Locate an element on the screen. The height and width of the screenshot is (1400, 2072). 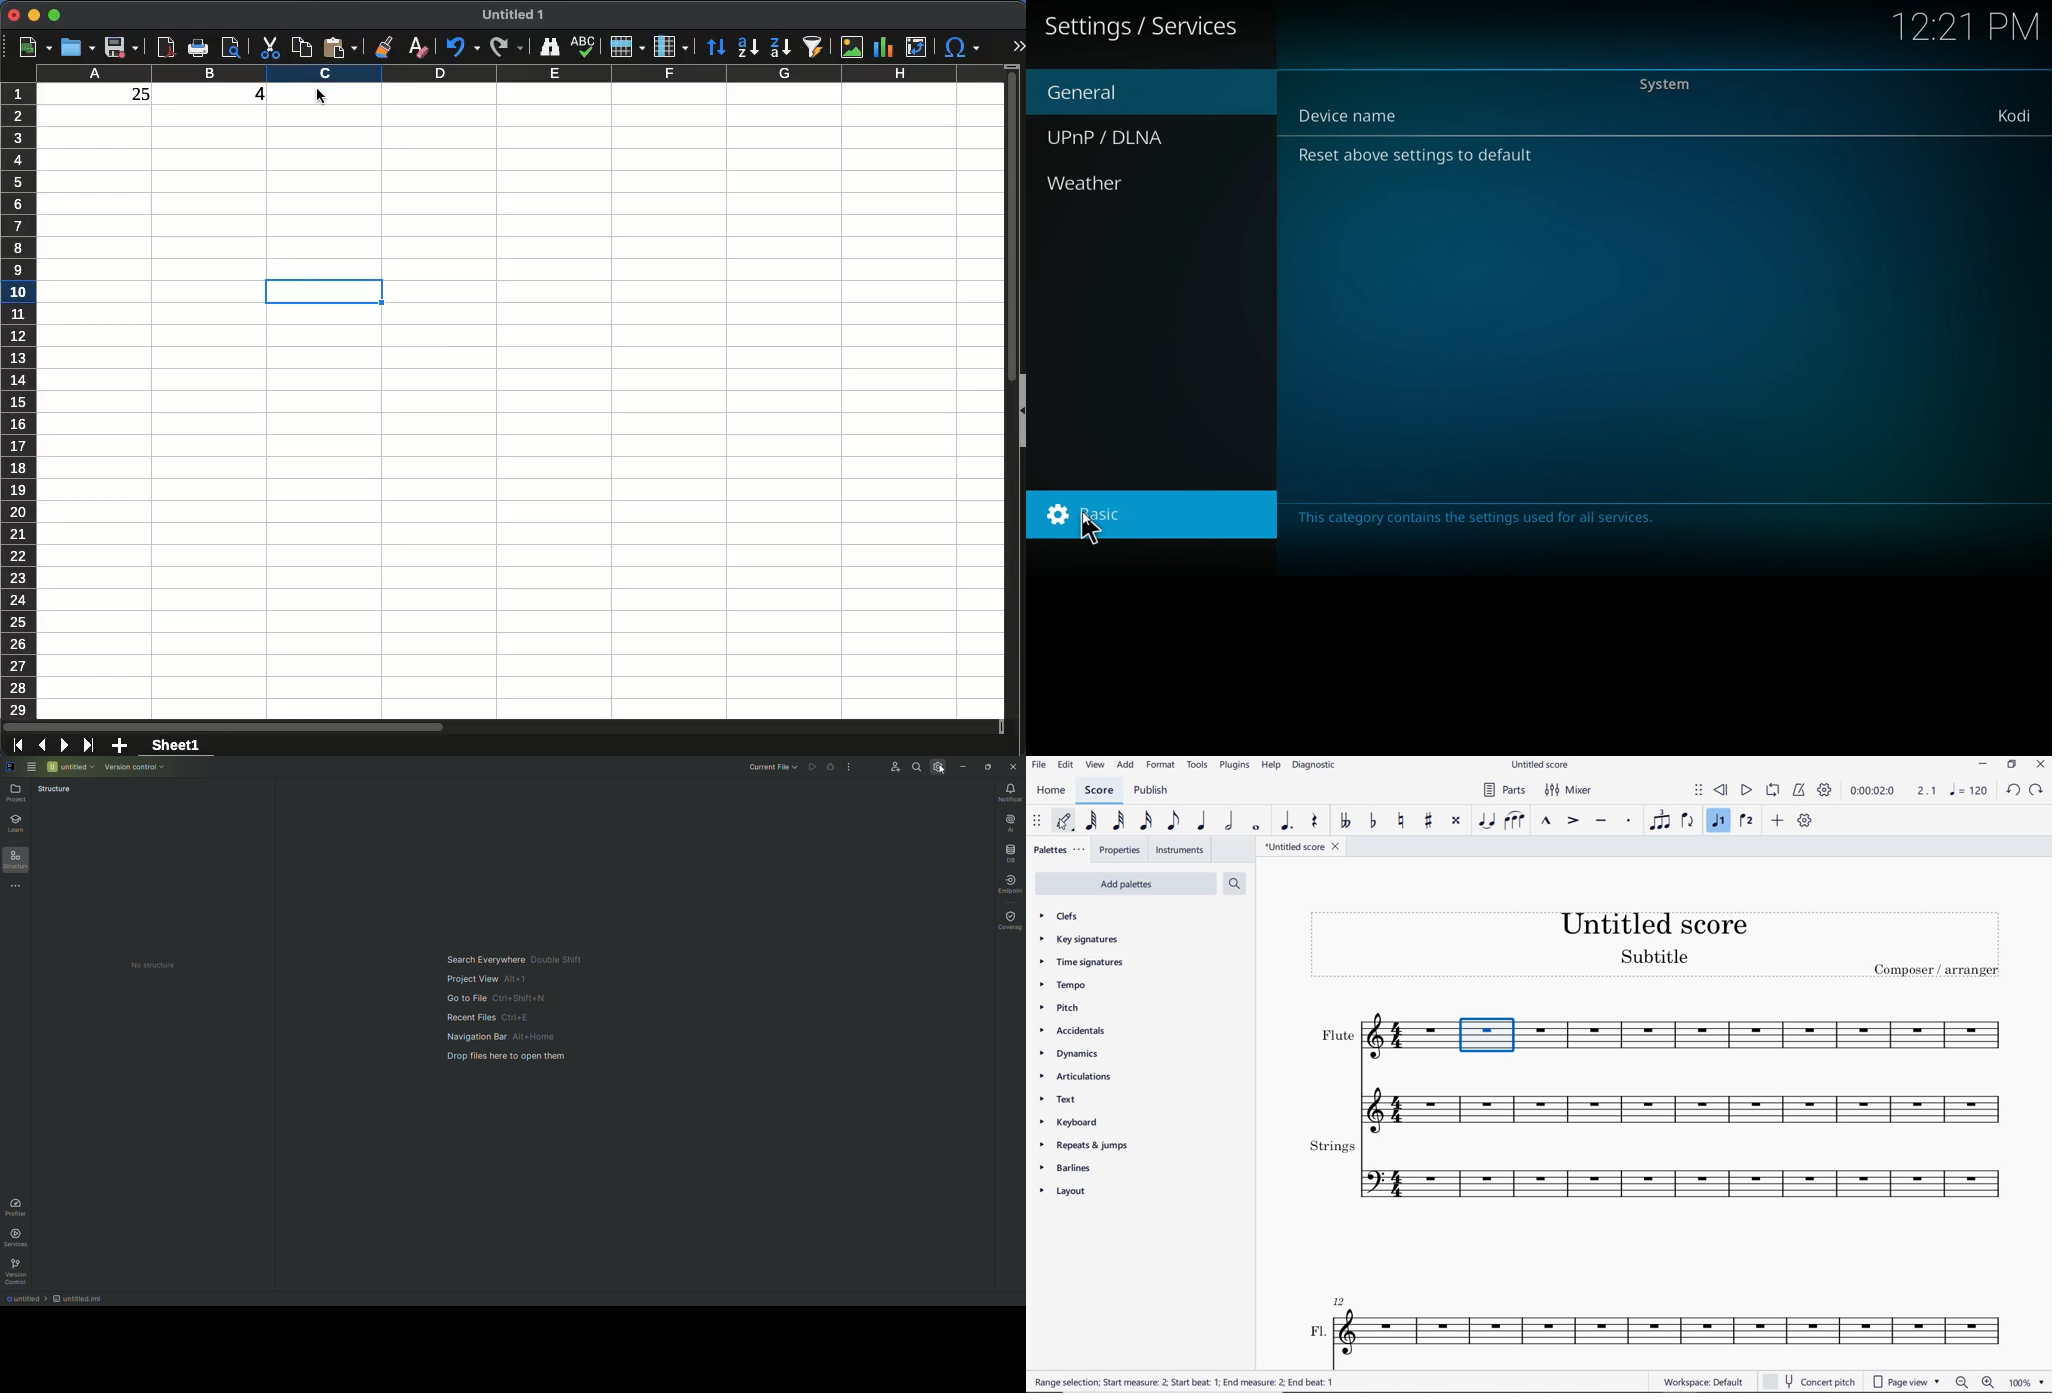
AUGMENTATION DOT is located at coordinates (1287, 821).